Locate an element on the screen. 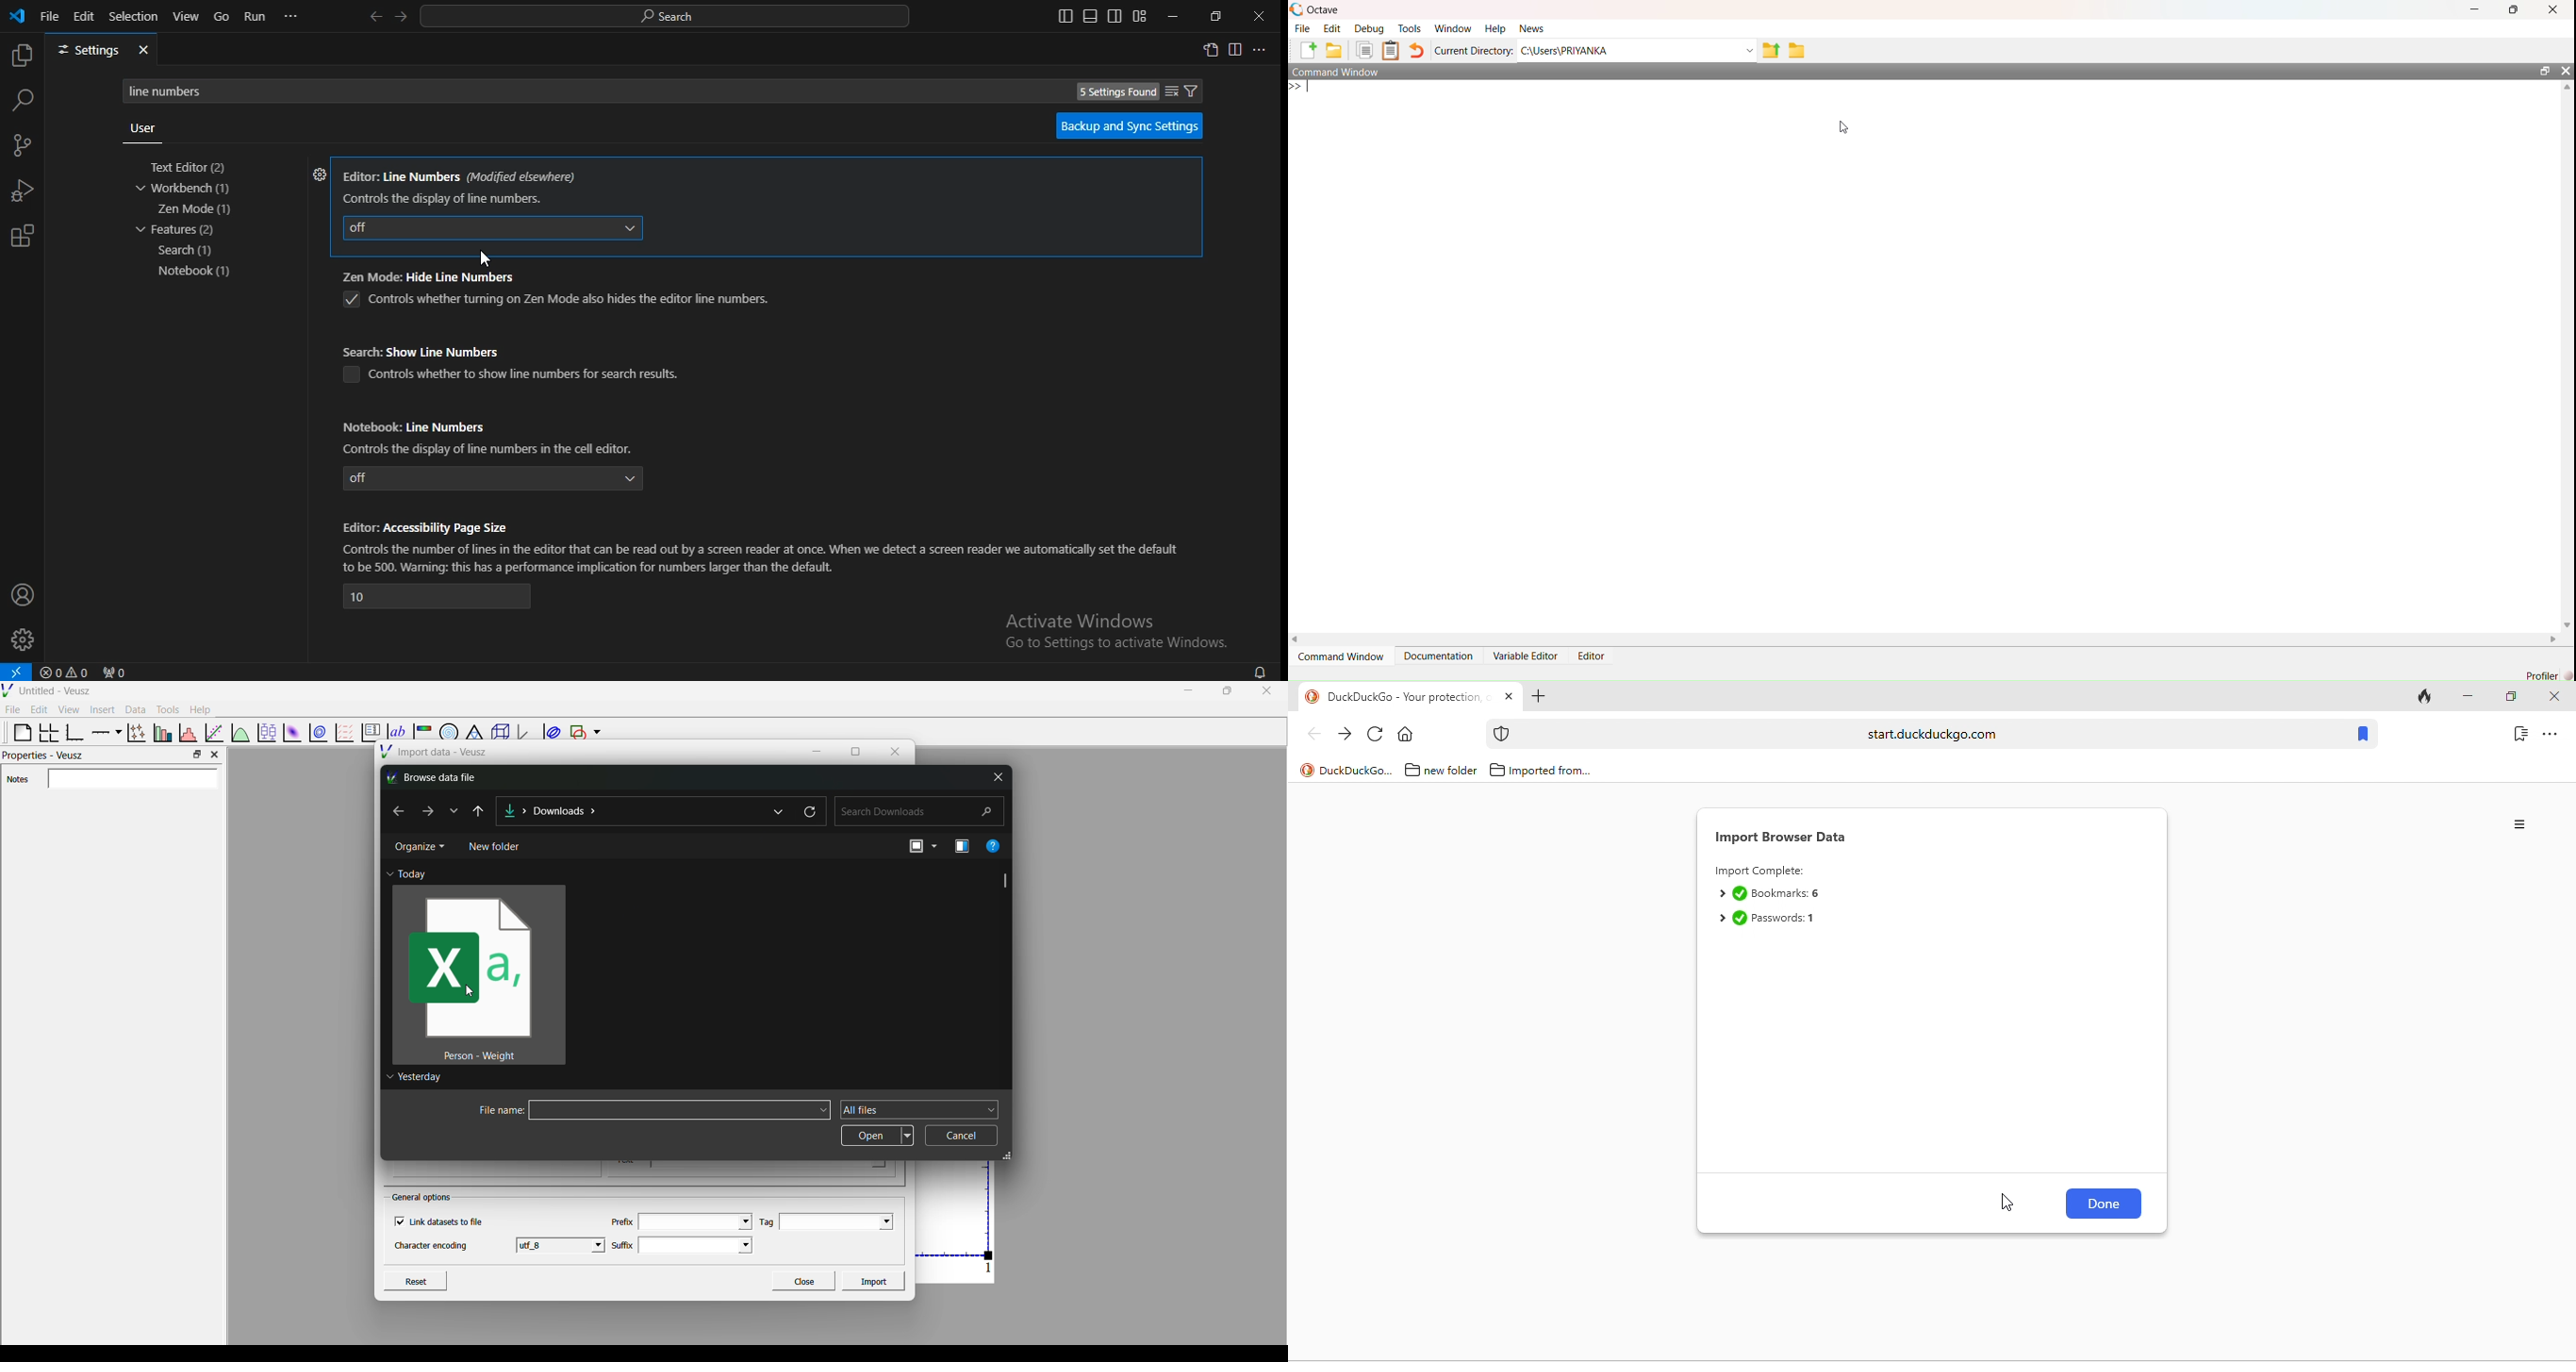 The width and height of the screenshot is (2576, 1372). Bookmarks: 6 is located at coordinates (1787, 893).